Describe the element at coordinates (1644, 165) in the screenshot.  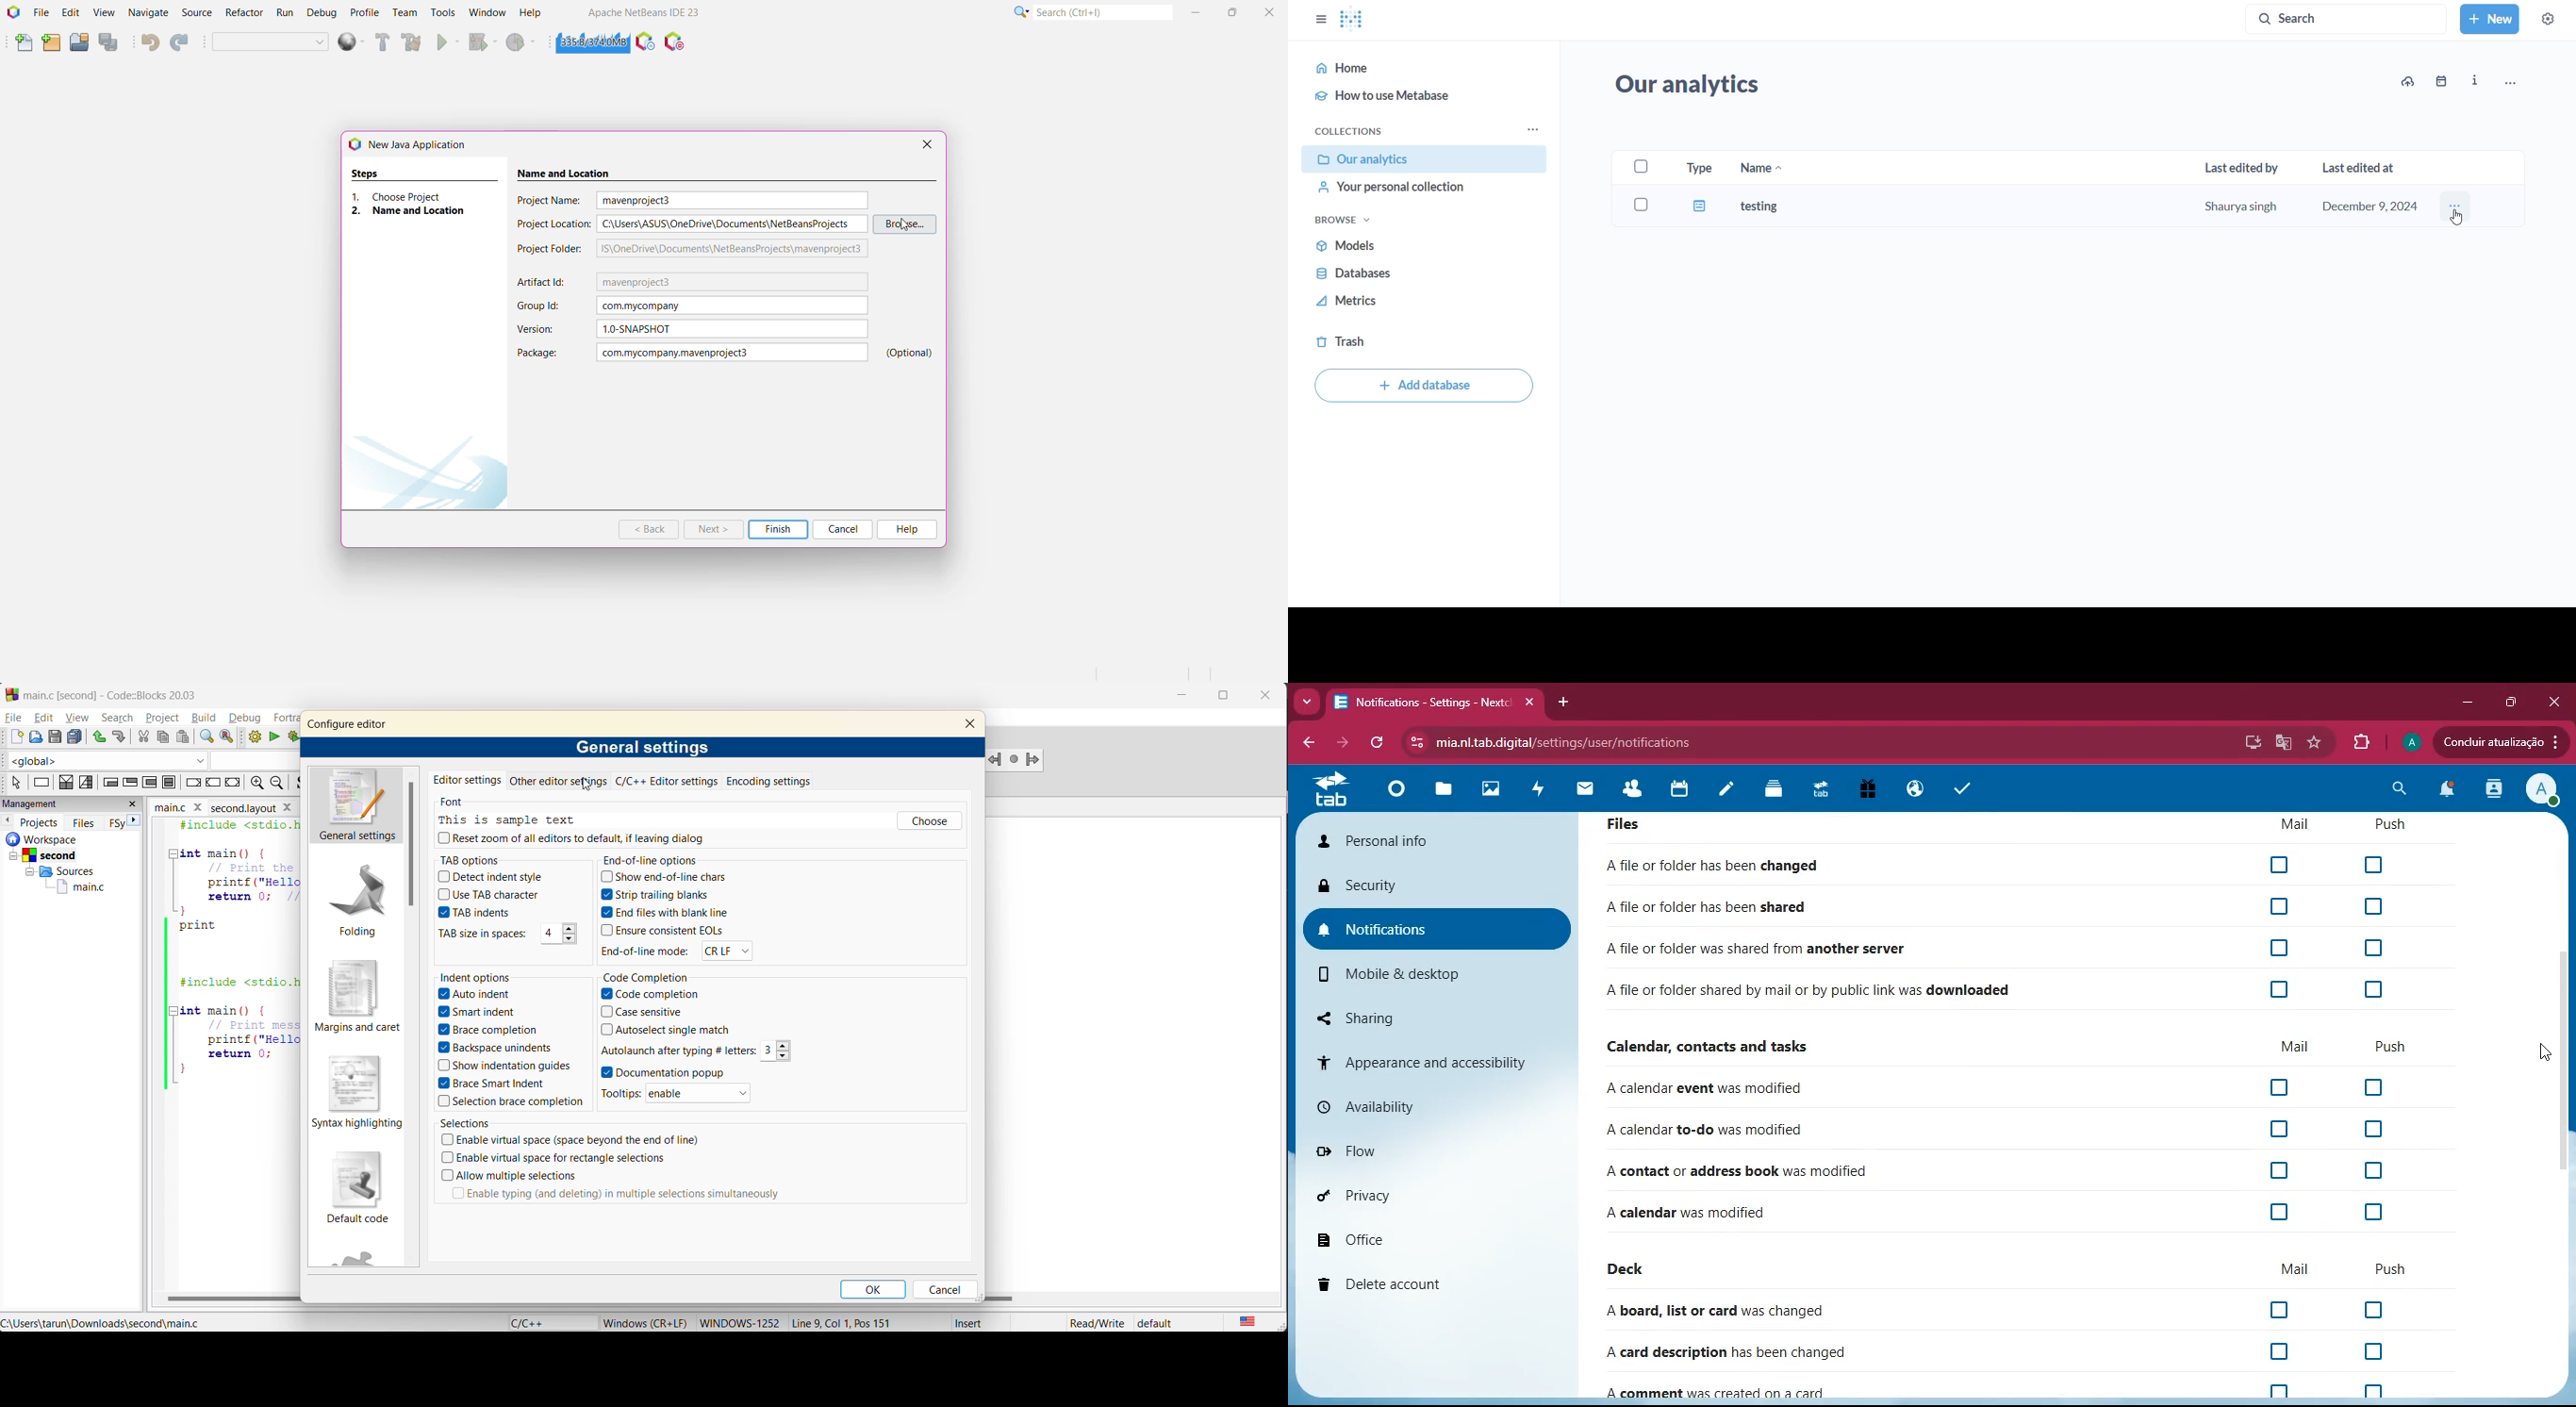
I see `select checkbox` at that location.